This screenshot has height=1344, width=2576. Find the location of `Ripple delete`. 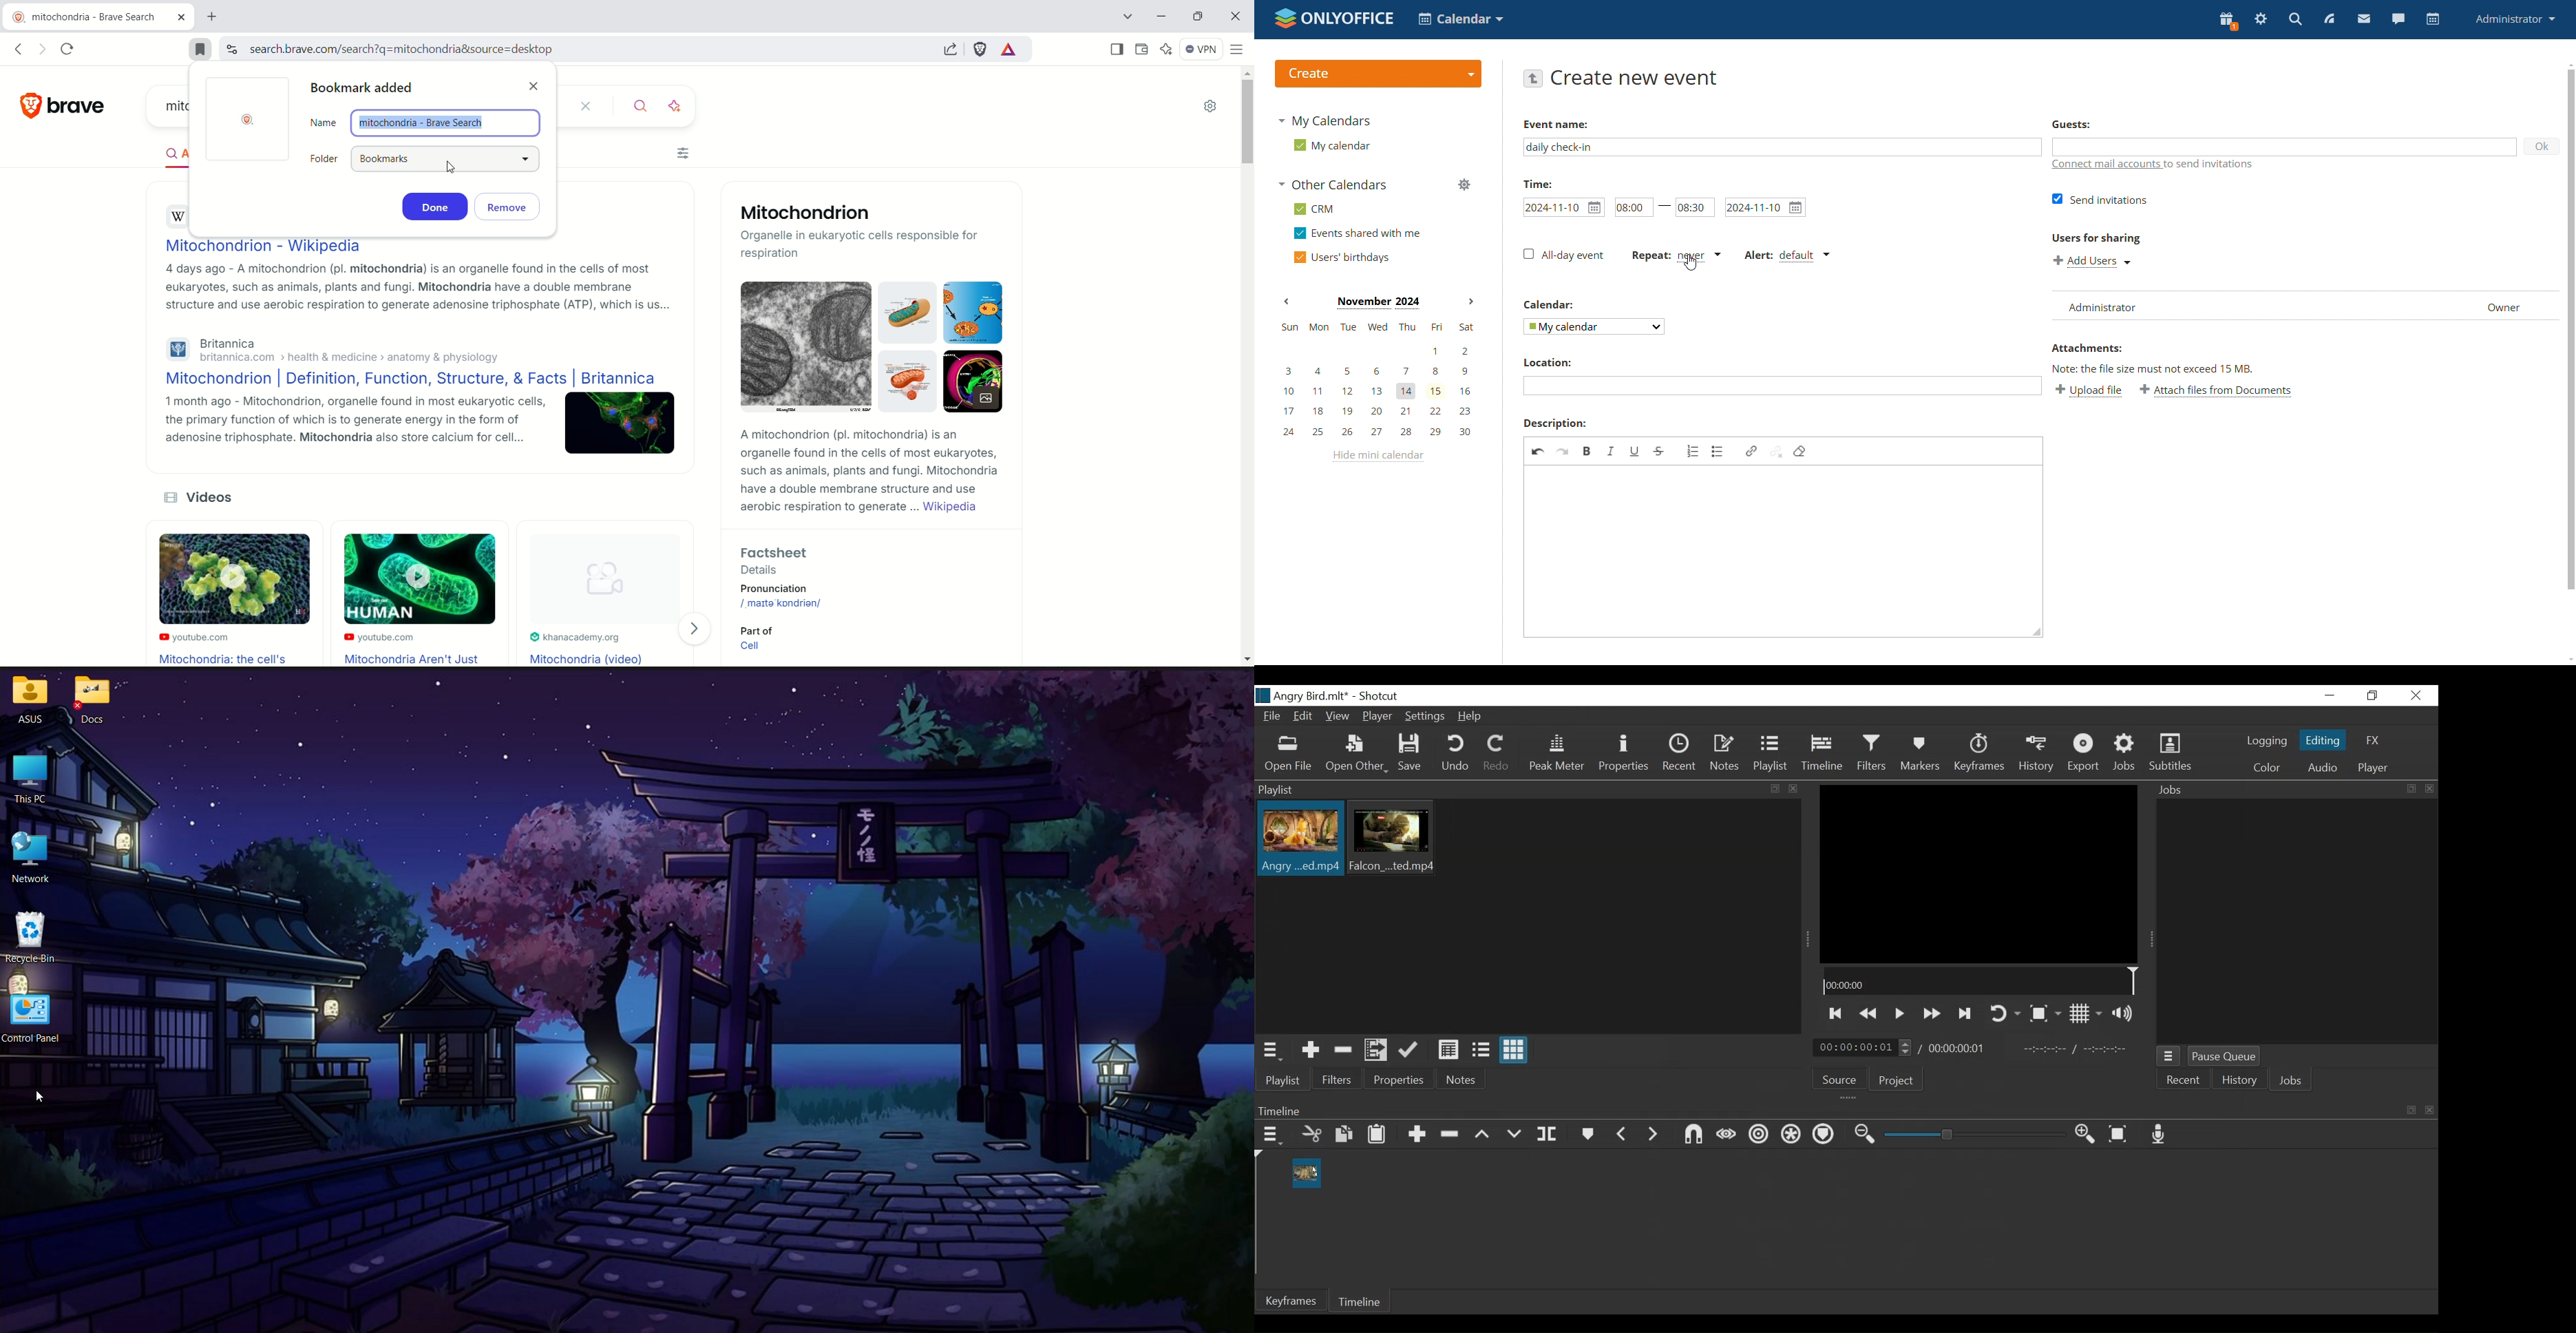

Ripple delete is located at coordinates (1451, 1135).